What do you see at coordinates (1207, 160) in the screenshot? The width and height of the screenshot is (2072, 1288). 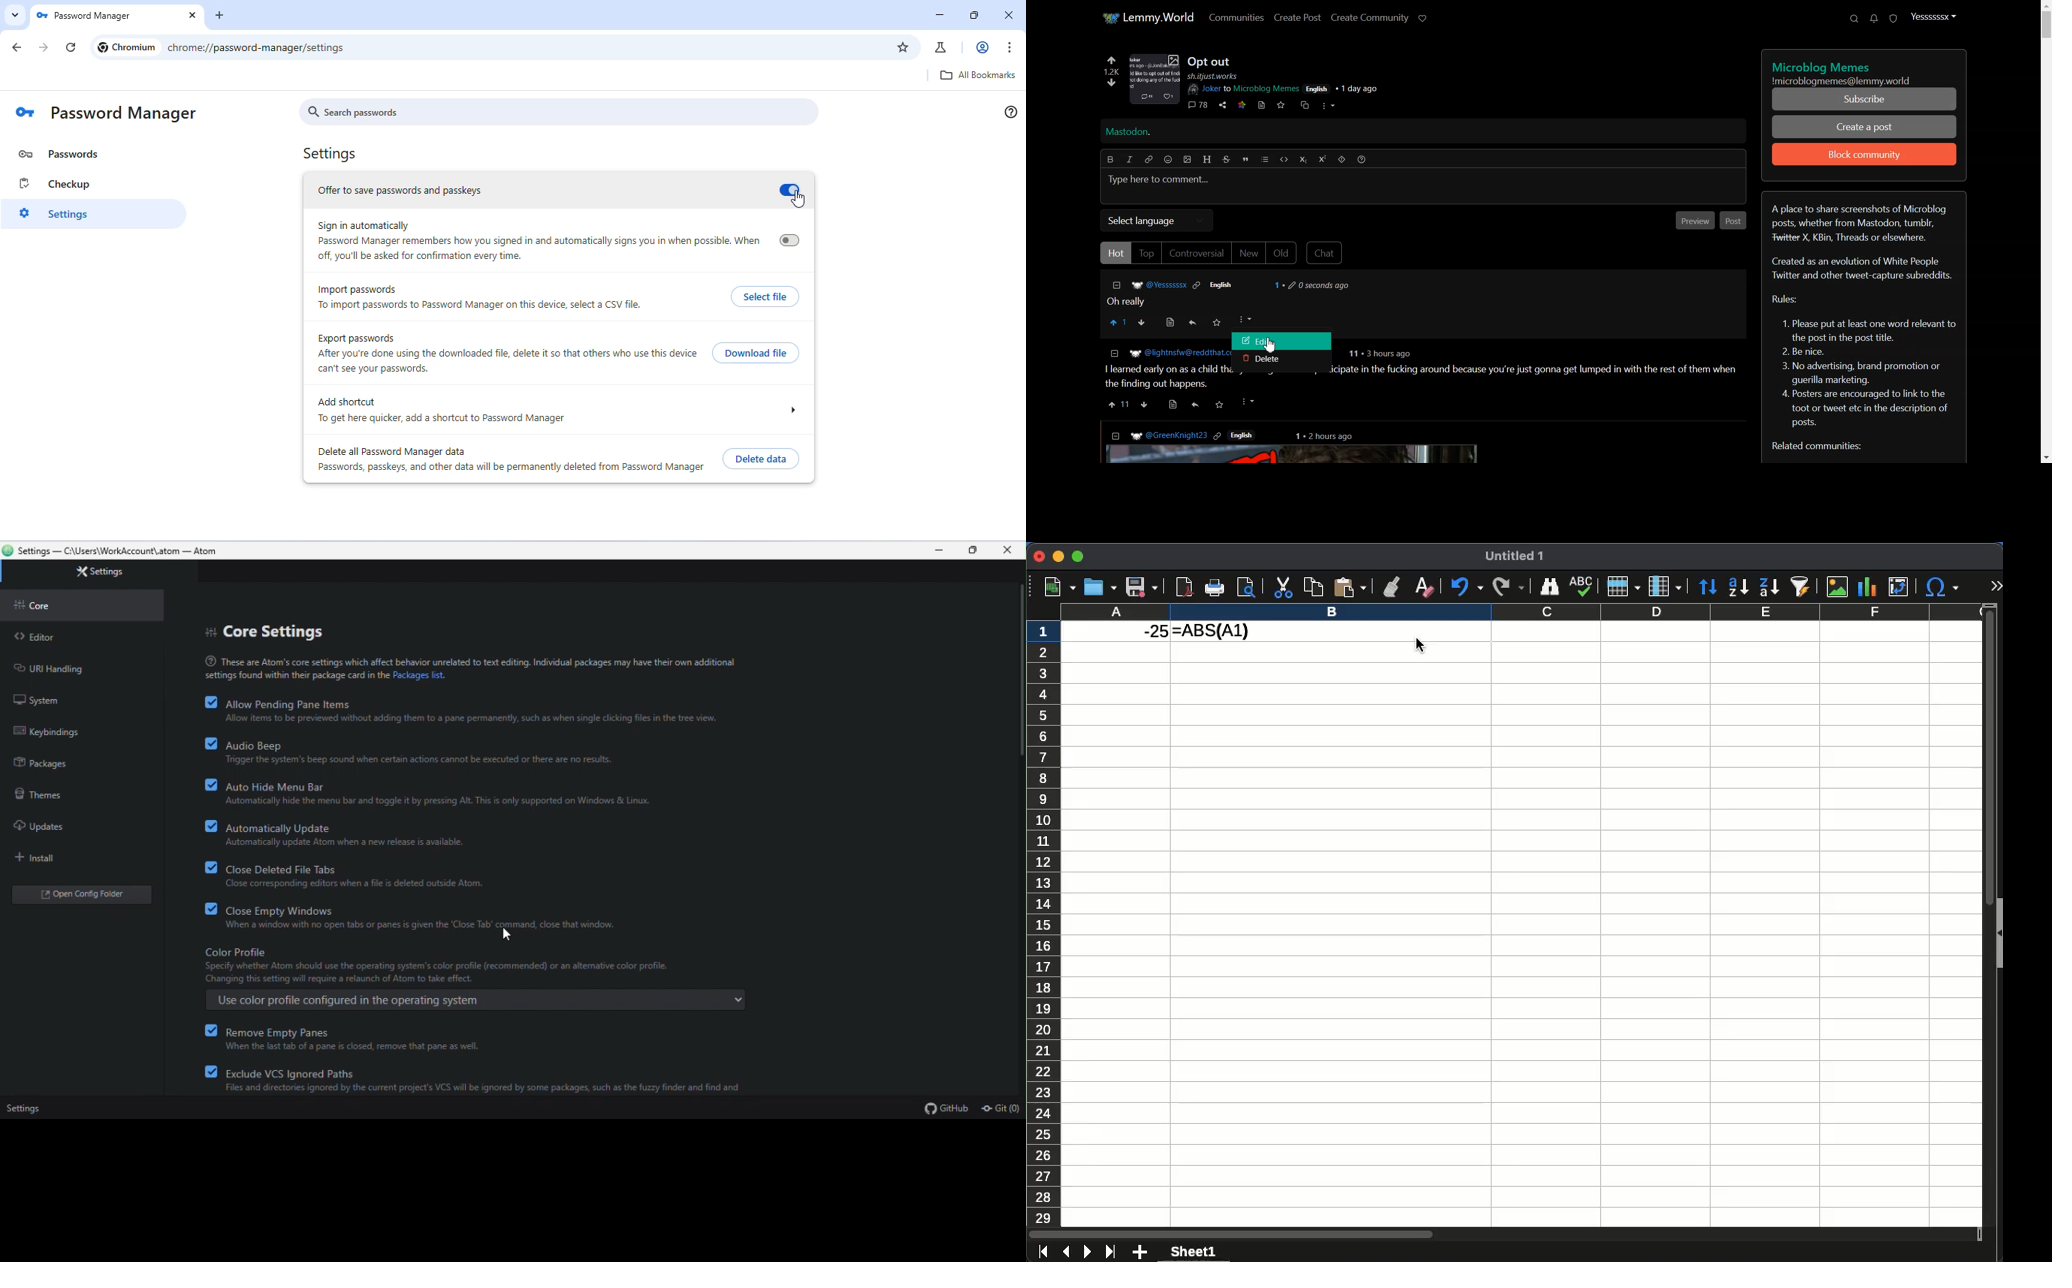 I see `Header` at bounding box center [1207, 160].